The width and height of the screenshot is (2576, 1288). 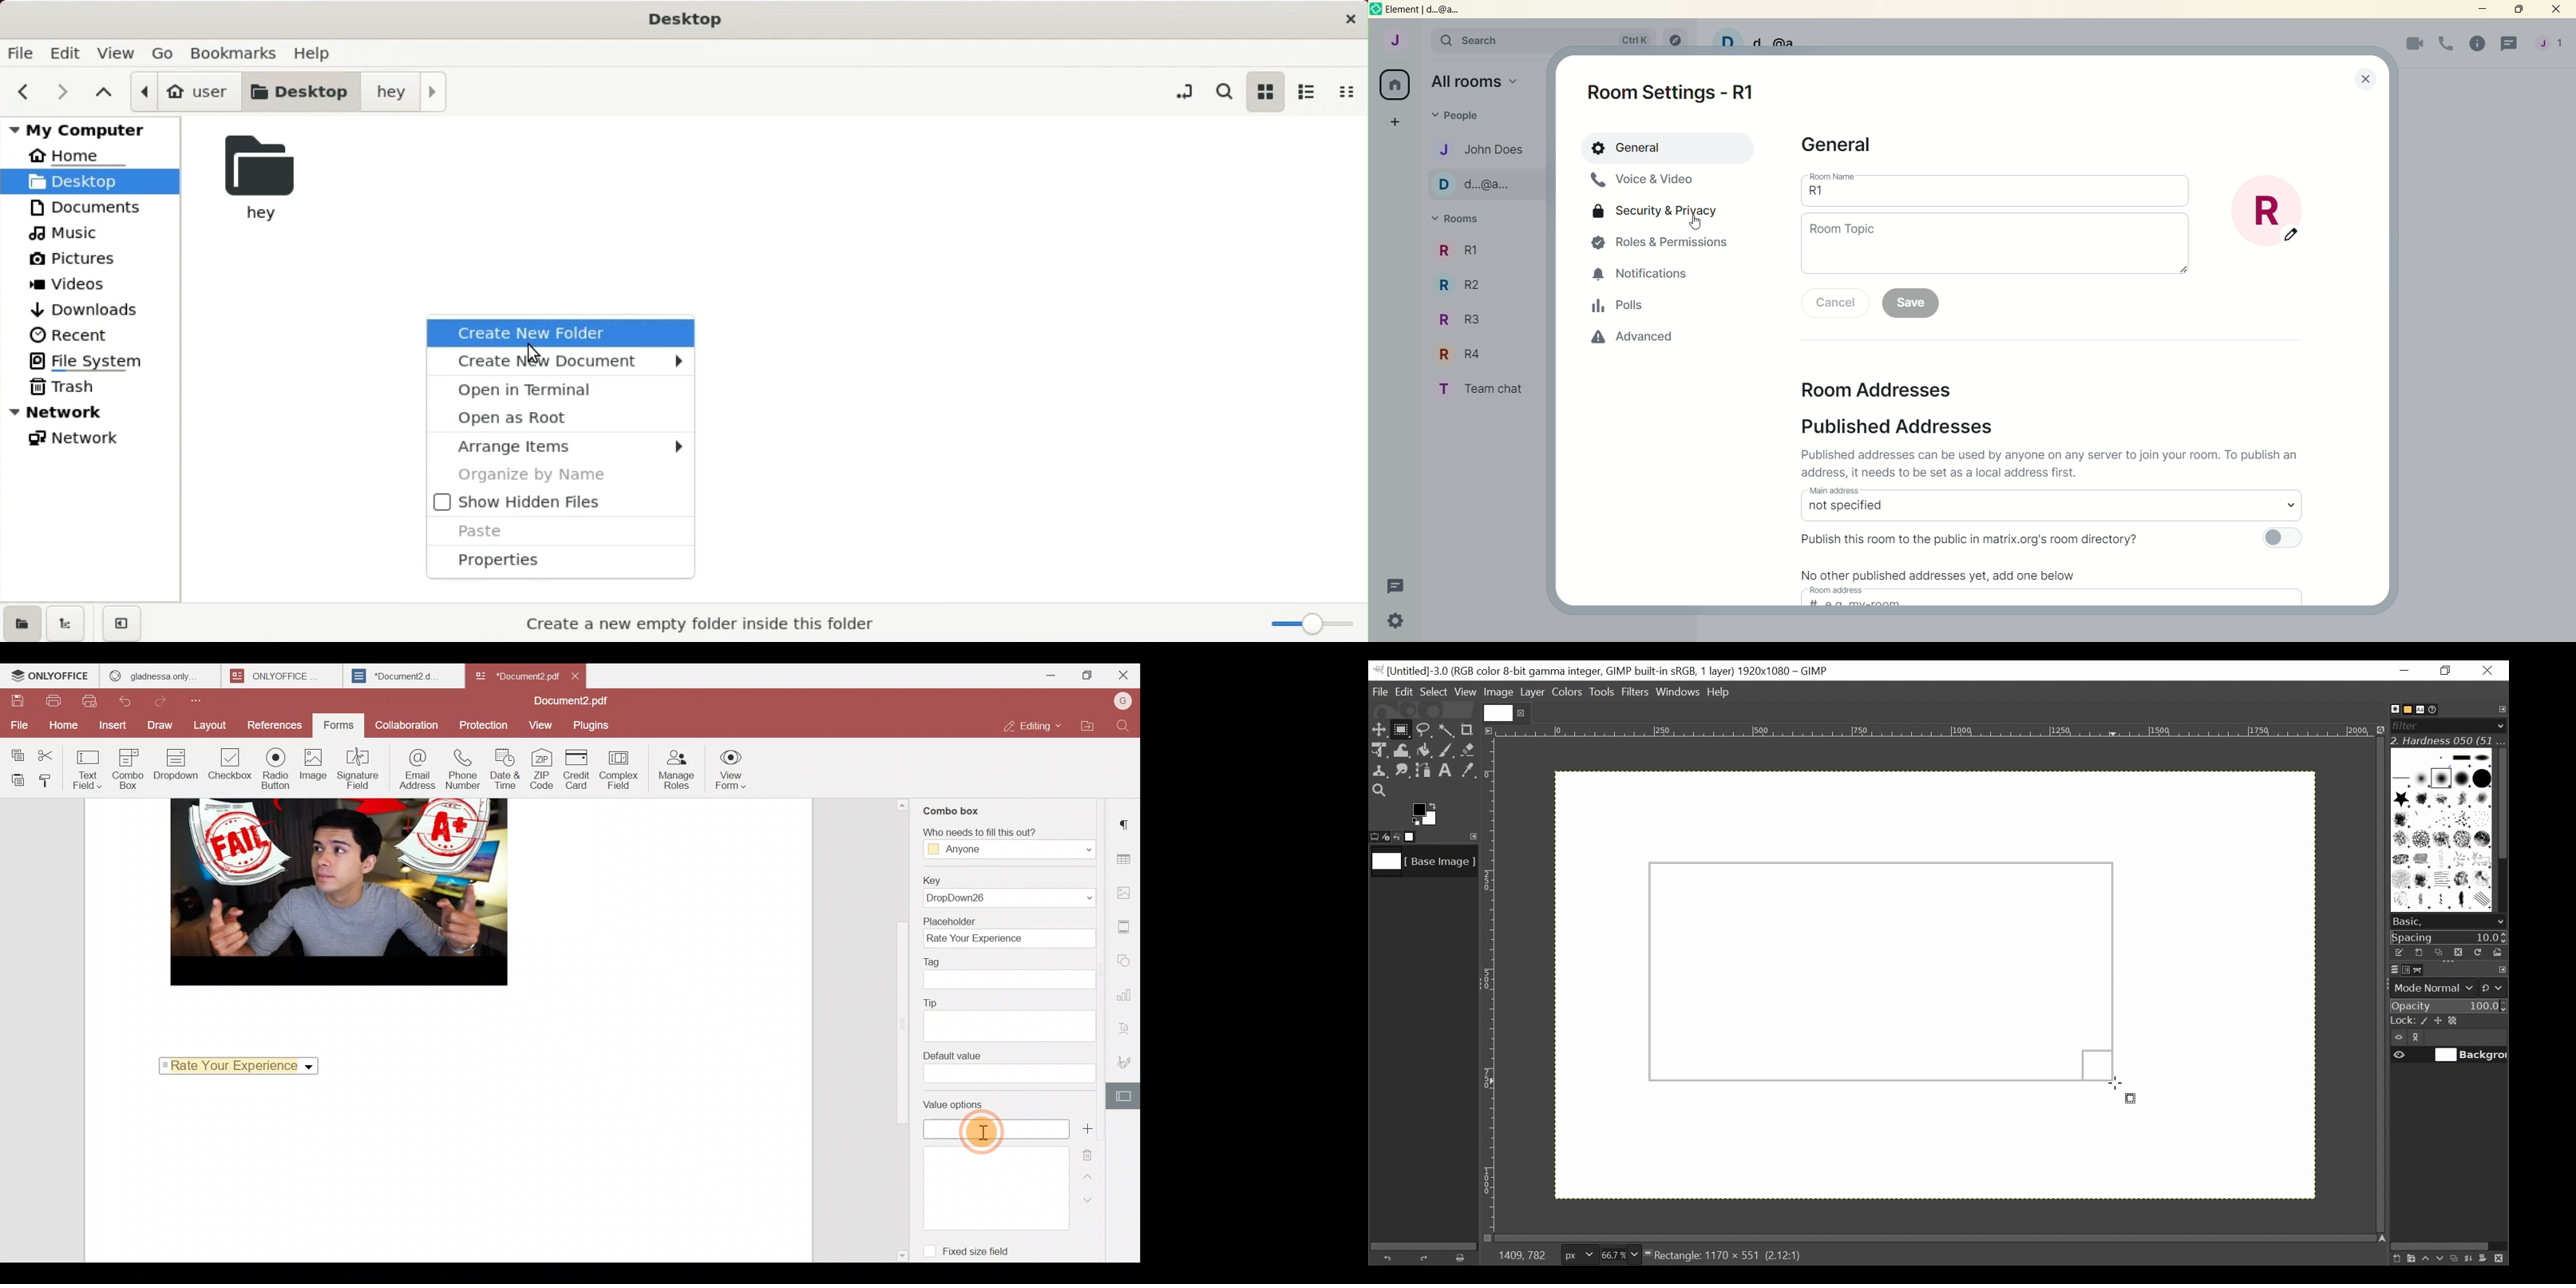 I want to click on Room Settings - R1, so click(x=1674, y=94).